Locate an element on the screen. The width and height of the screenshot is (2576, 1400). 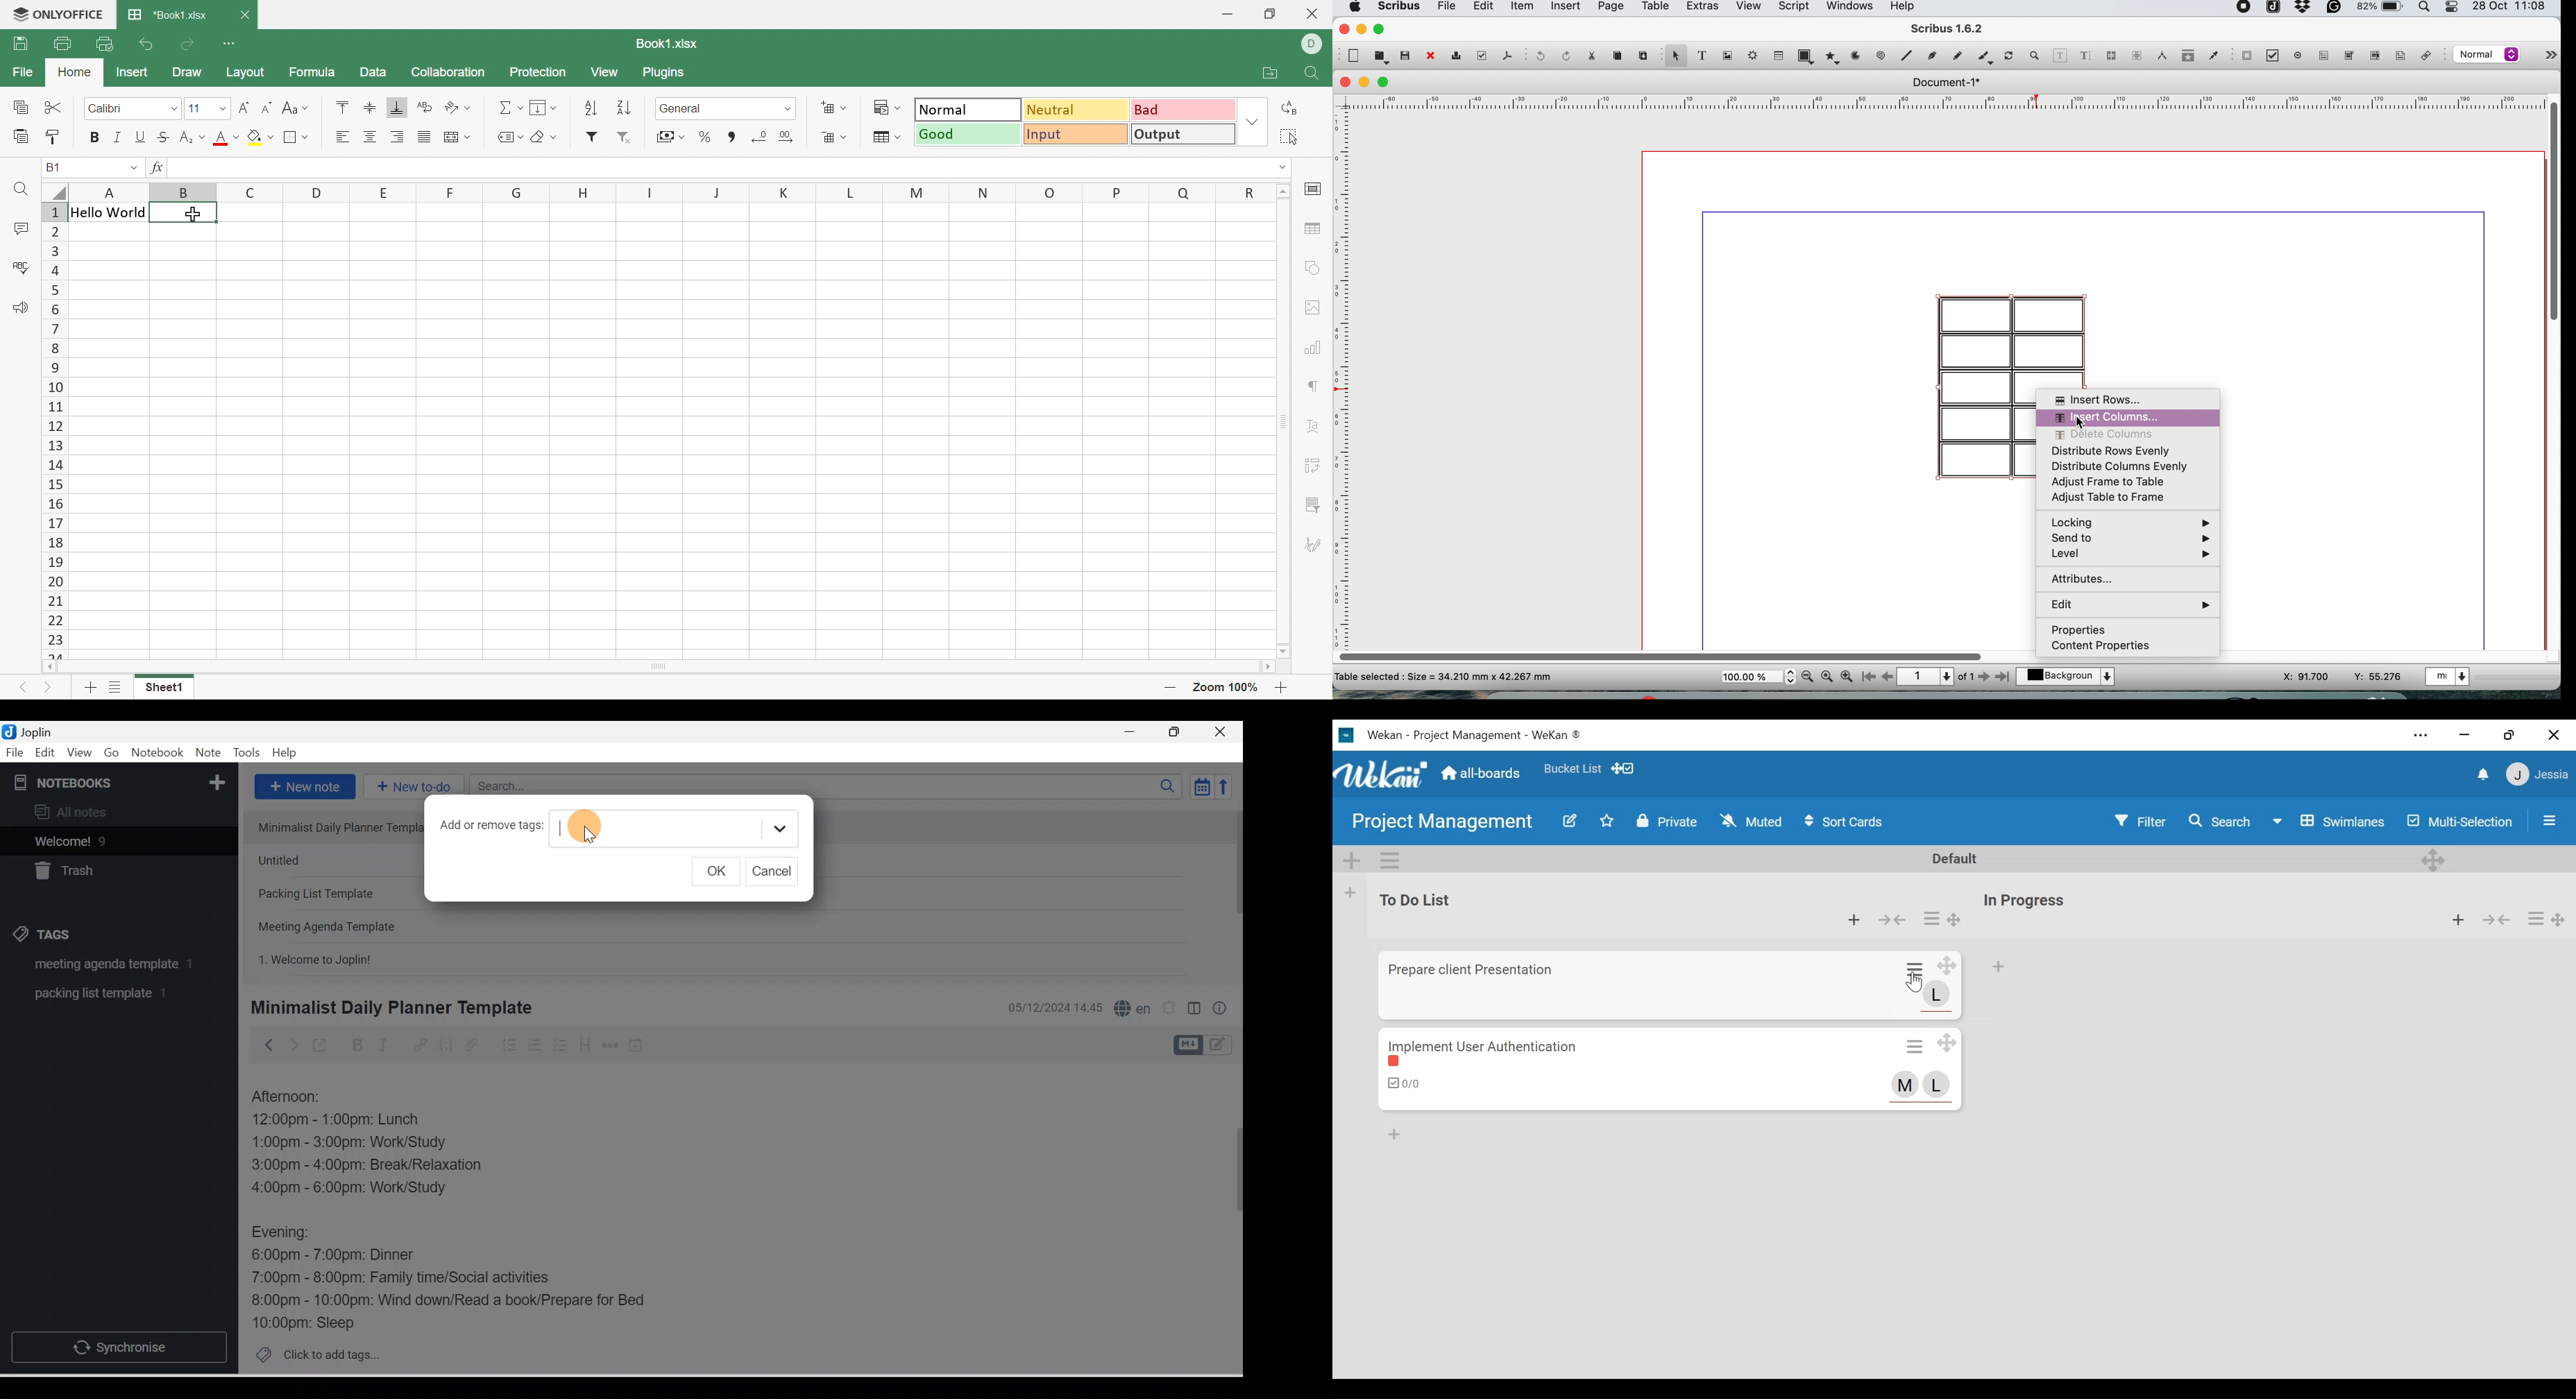
Minimalist Daily Planner Template is located at coordinates (389, 1008).